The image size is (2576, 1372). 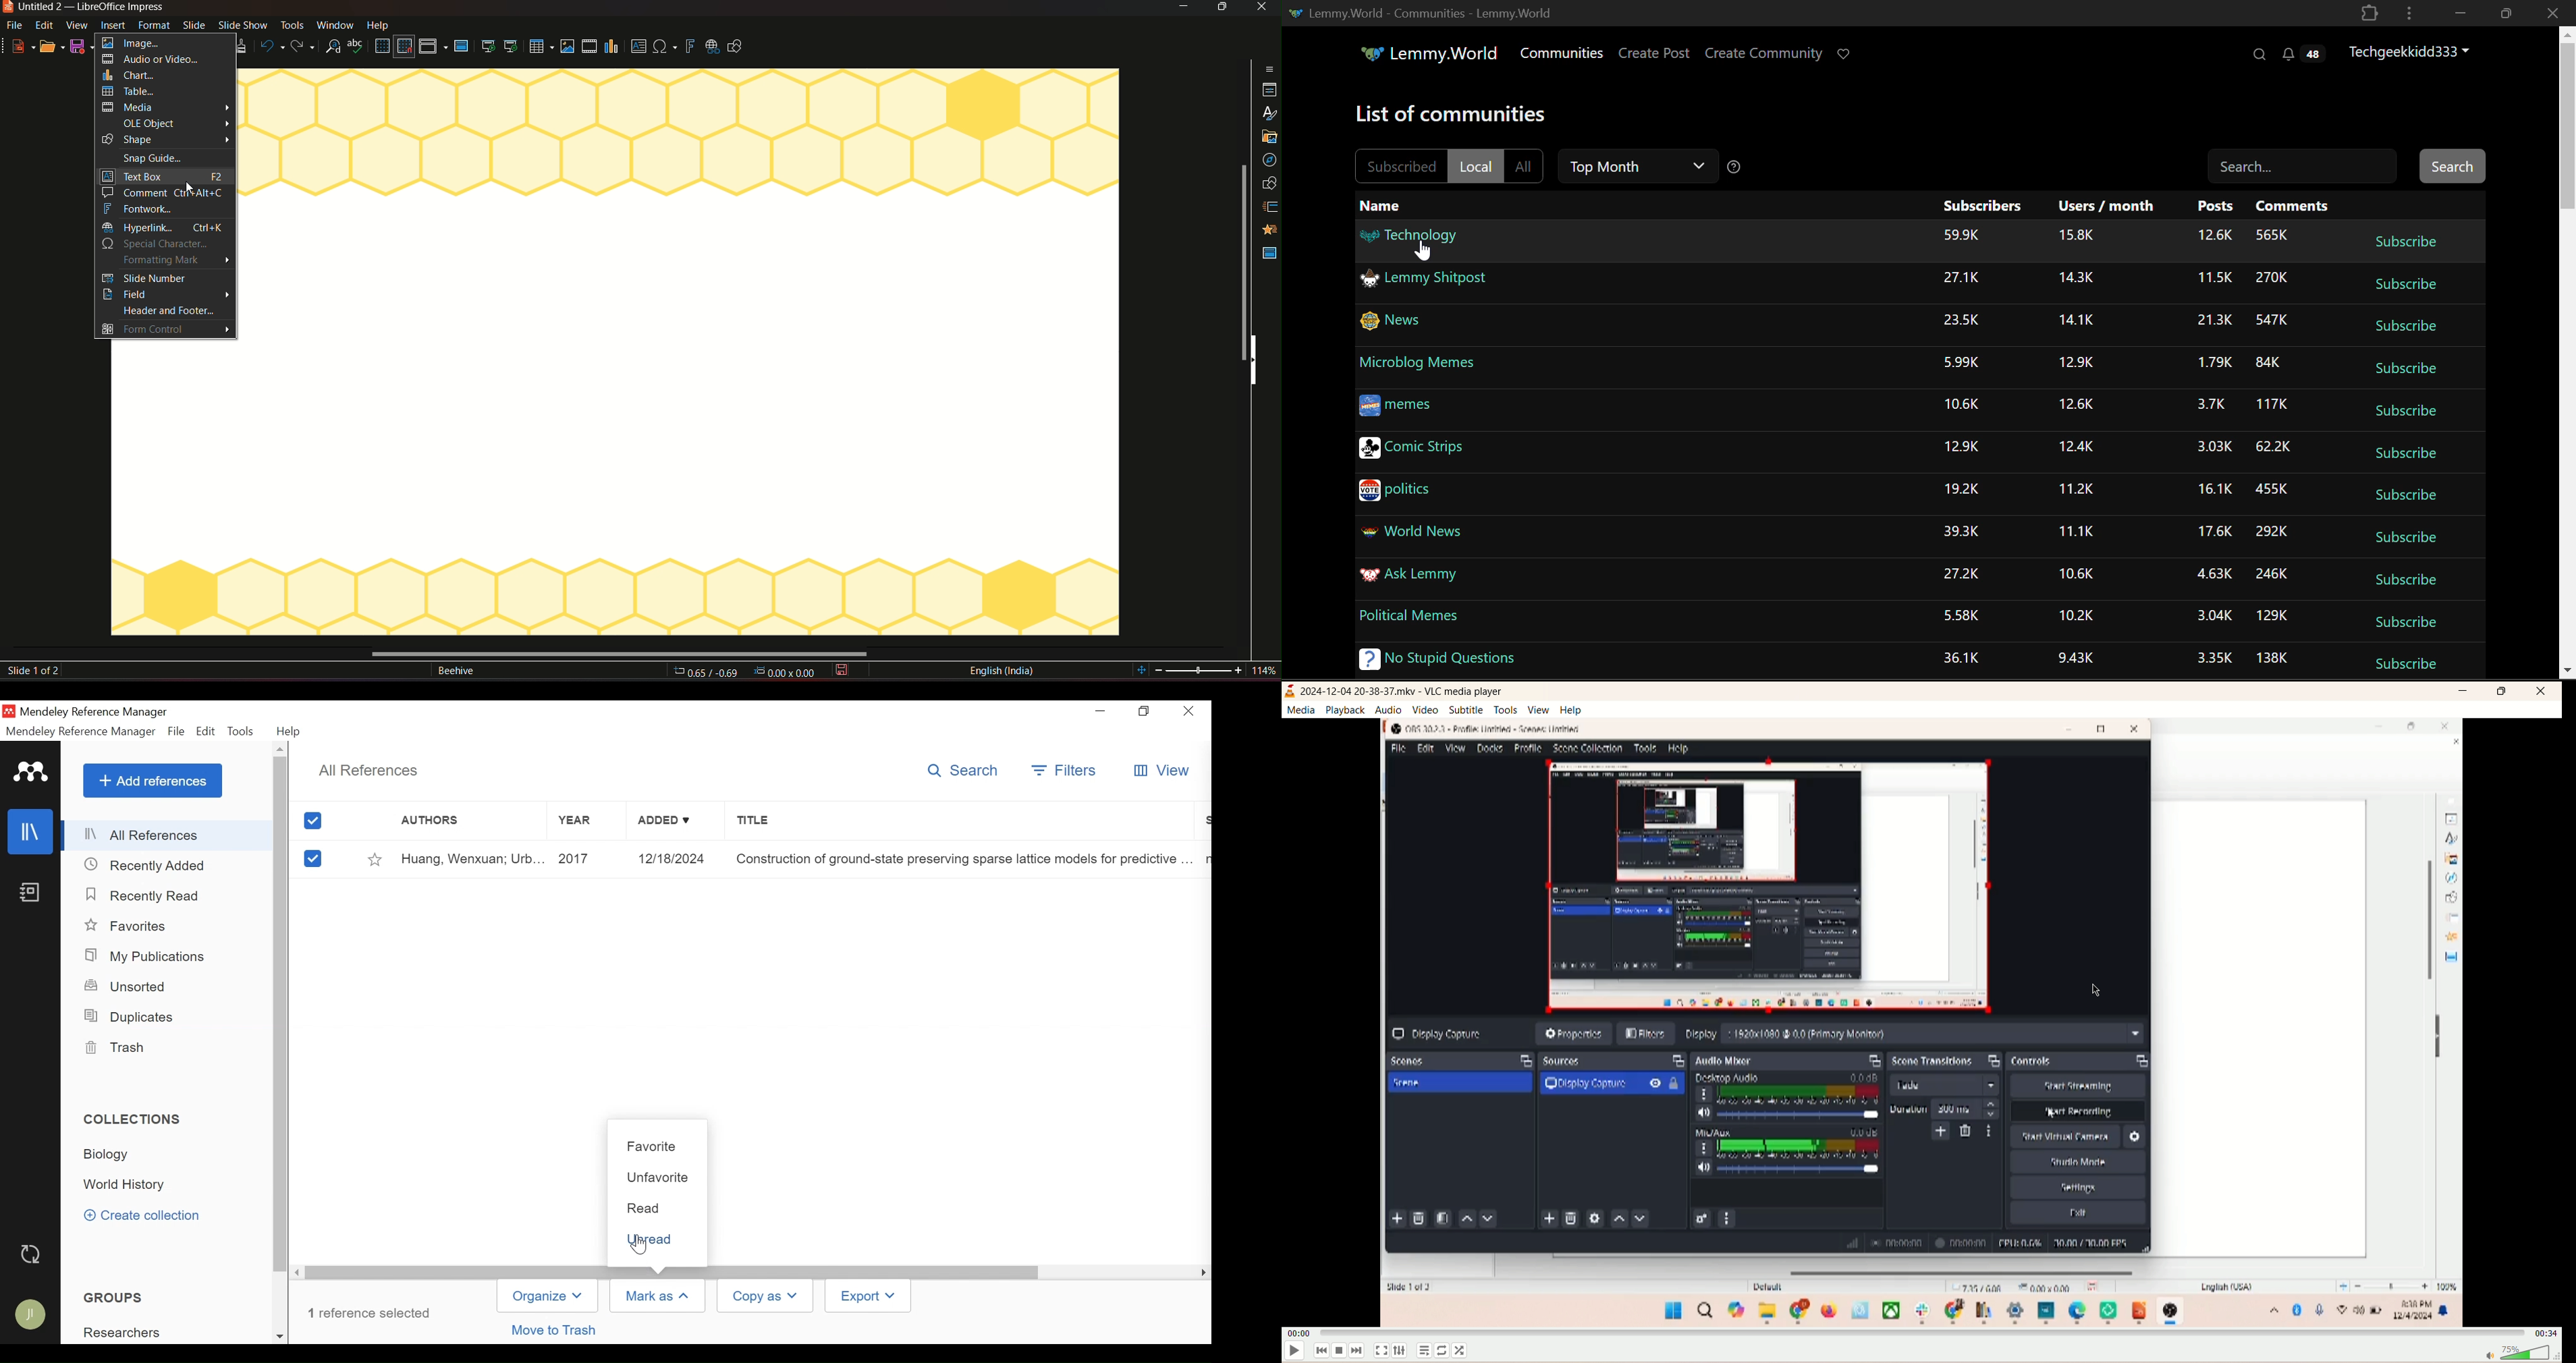 What do you see at coordinates (2415, 51) in the screenshot?
I see `Techgeekkidd333` at bounding box center [2415, 51].